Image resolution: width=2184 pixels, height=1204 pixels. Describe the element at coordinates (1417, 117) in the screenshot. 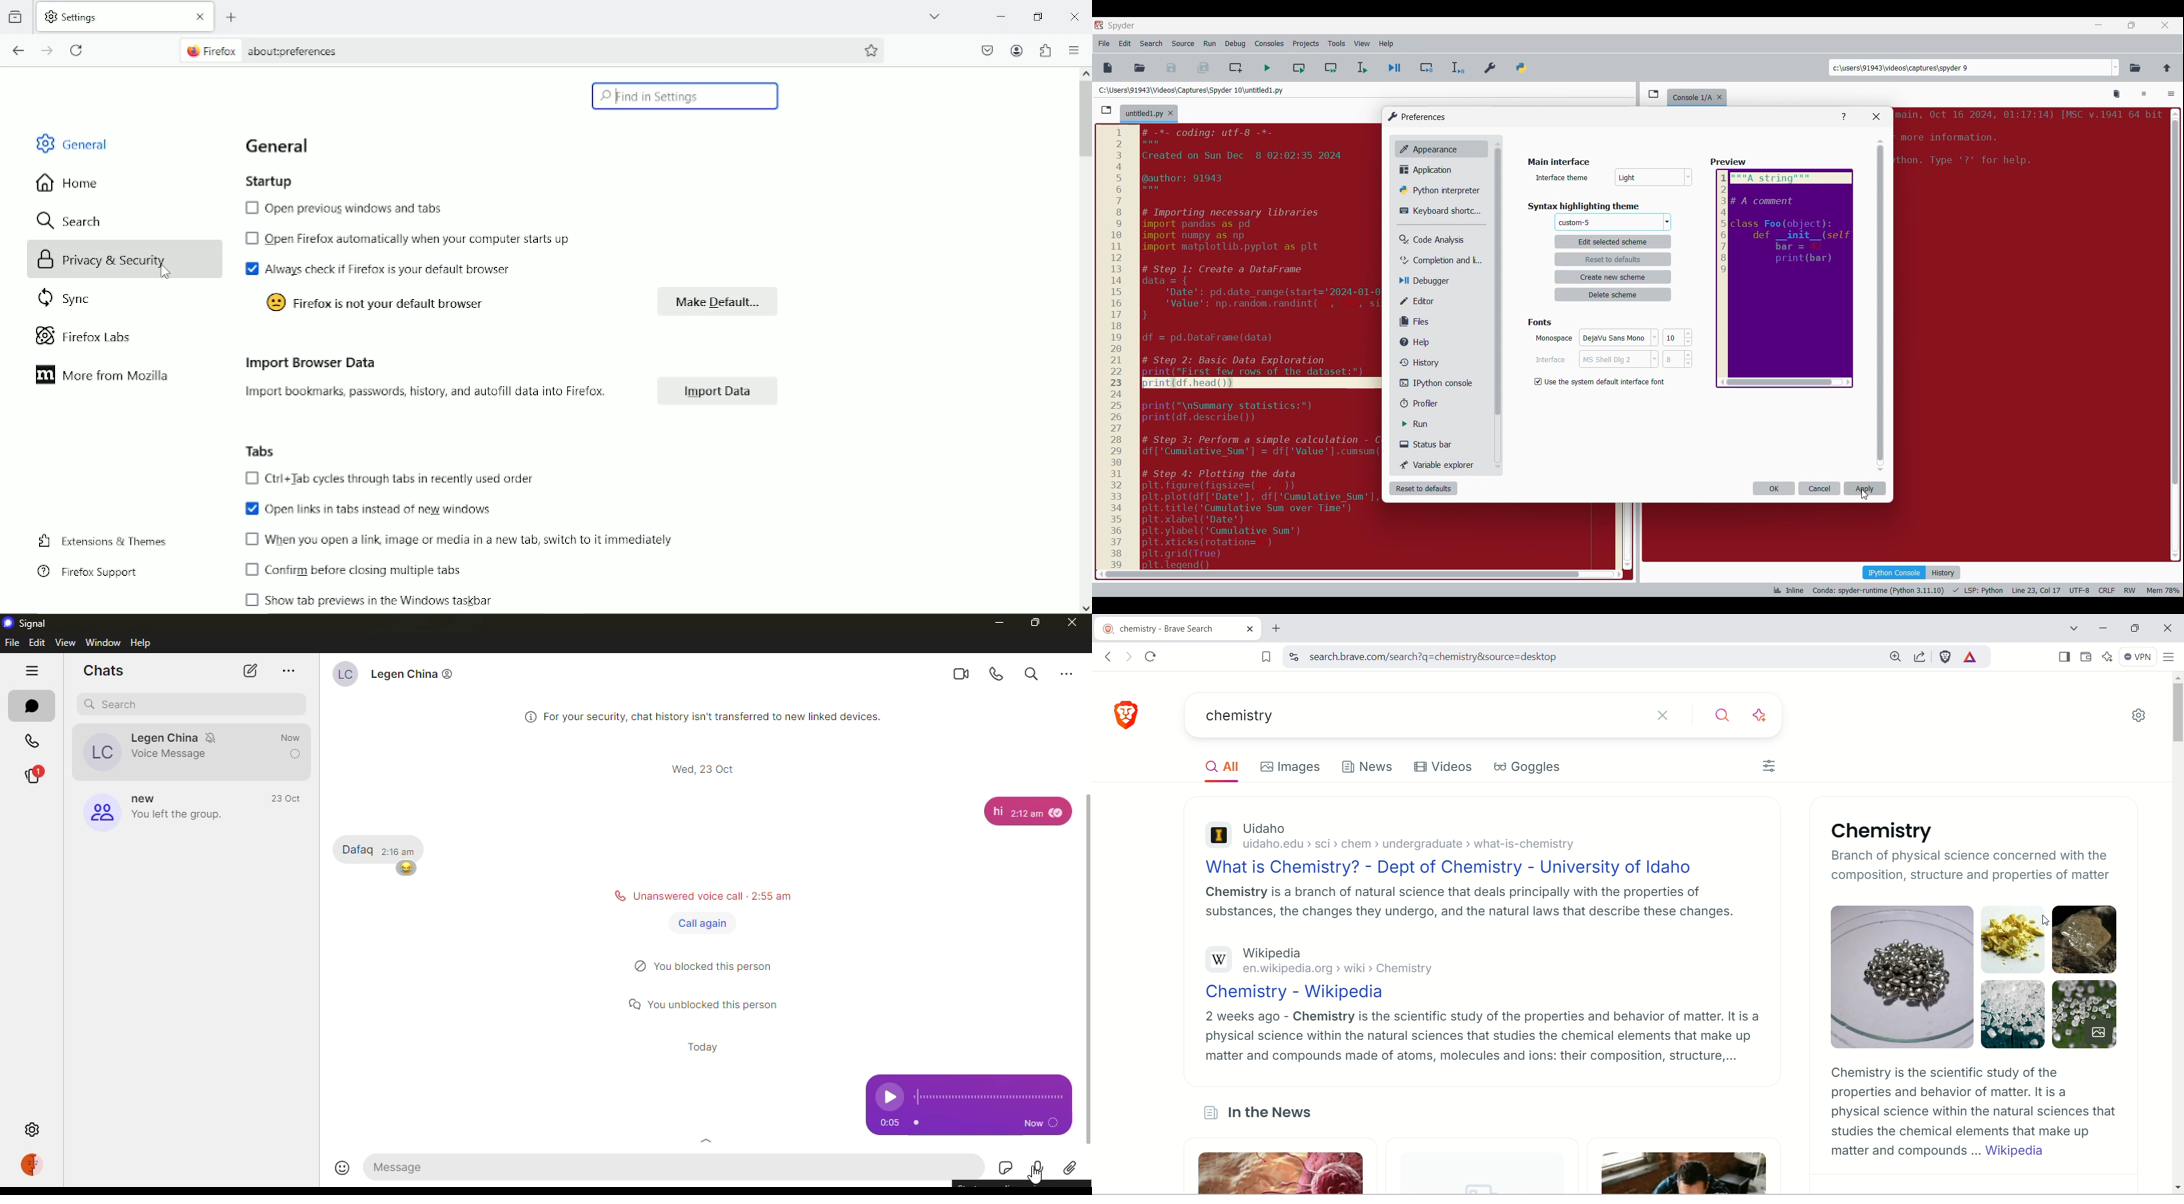

I see `Window logo and title` at that location.